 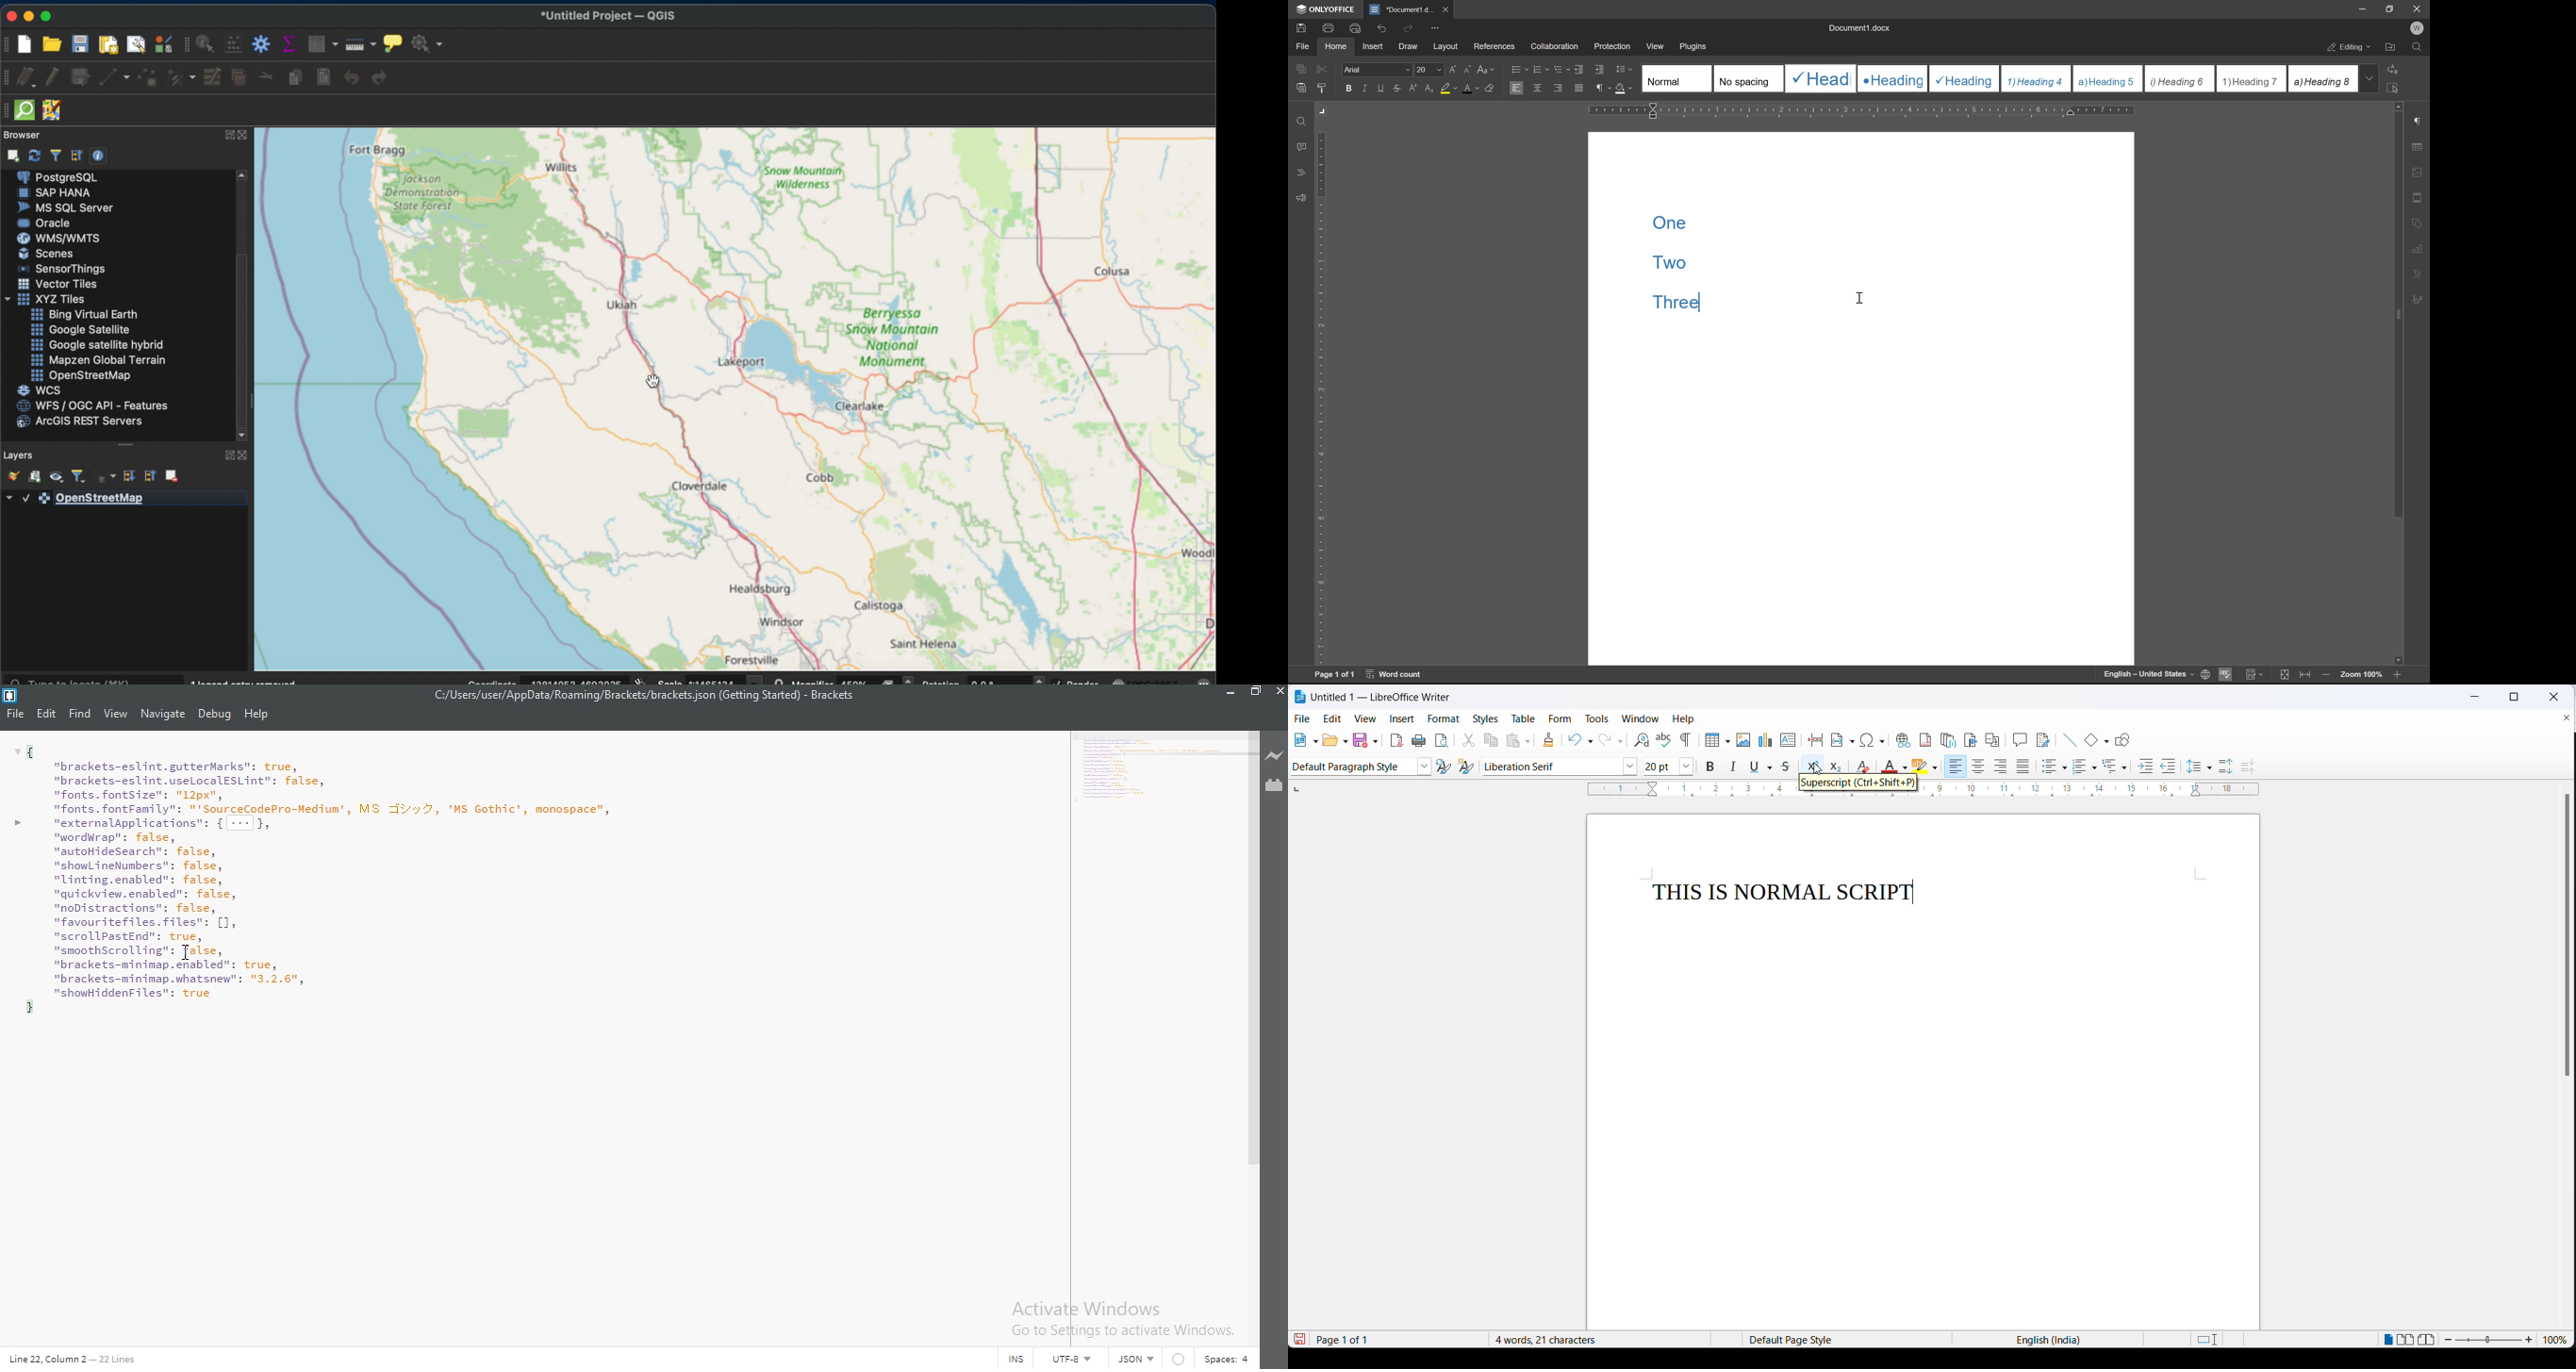 What do you see at coordinates (2392, 8) in the screenshot?
I see `restore down` at bounding box center [2392, 8].